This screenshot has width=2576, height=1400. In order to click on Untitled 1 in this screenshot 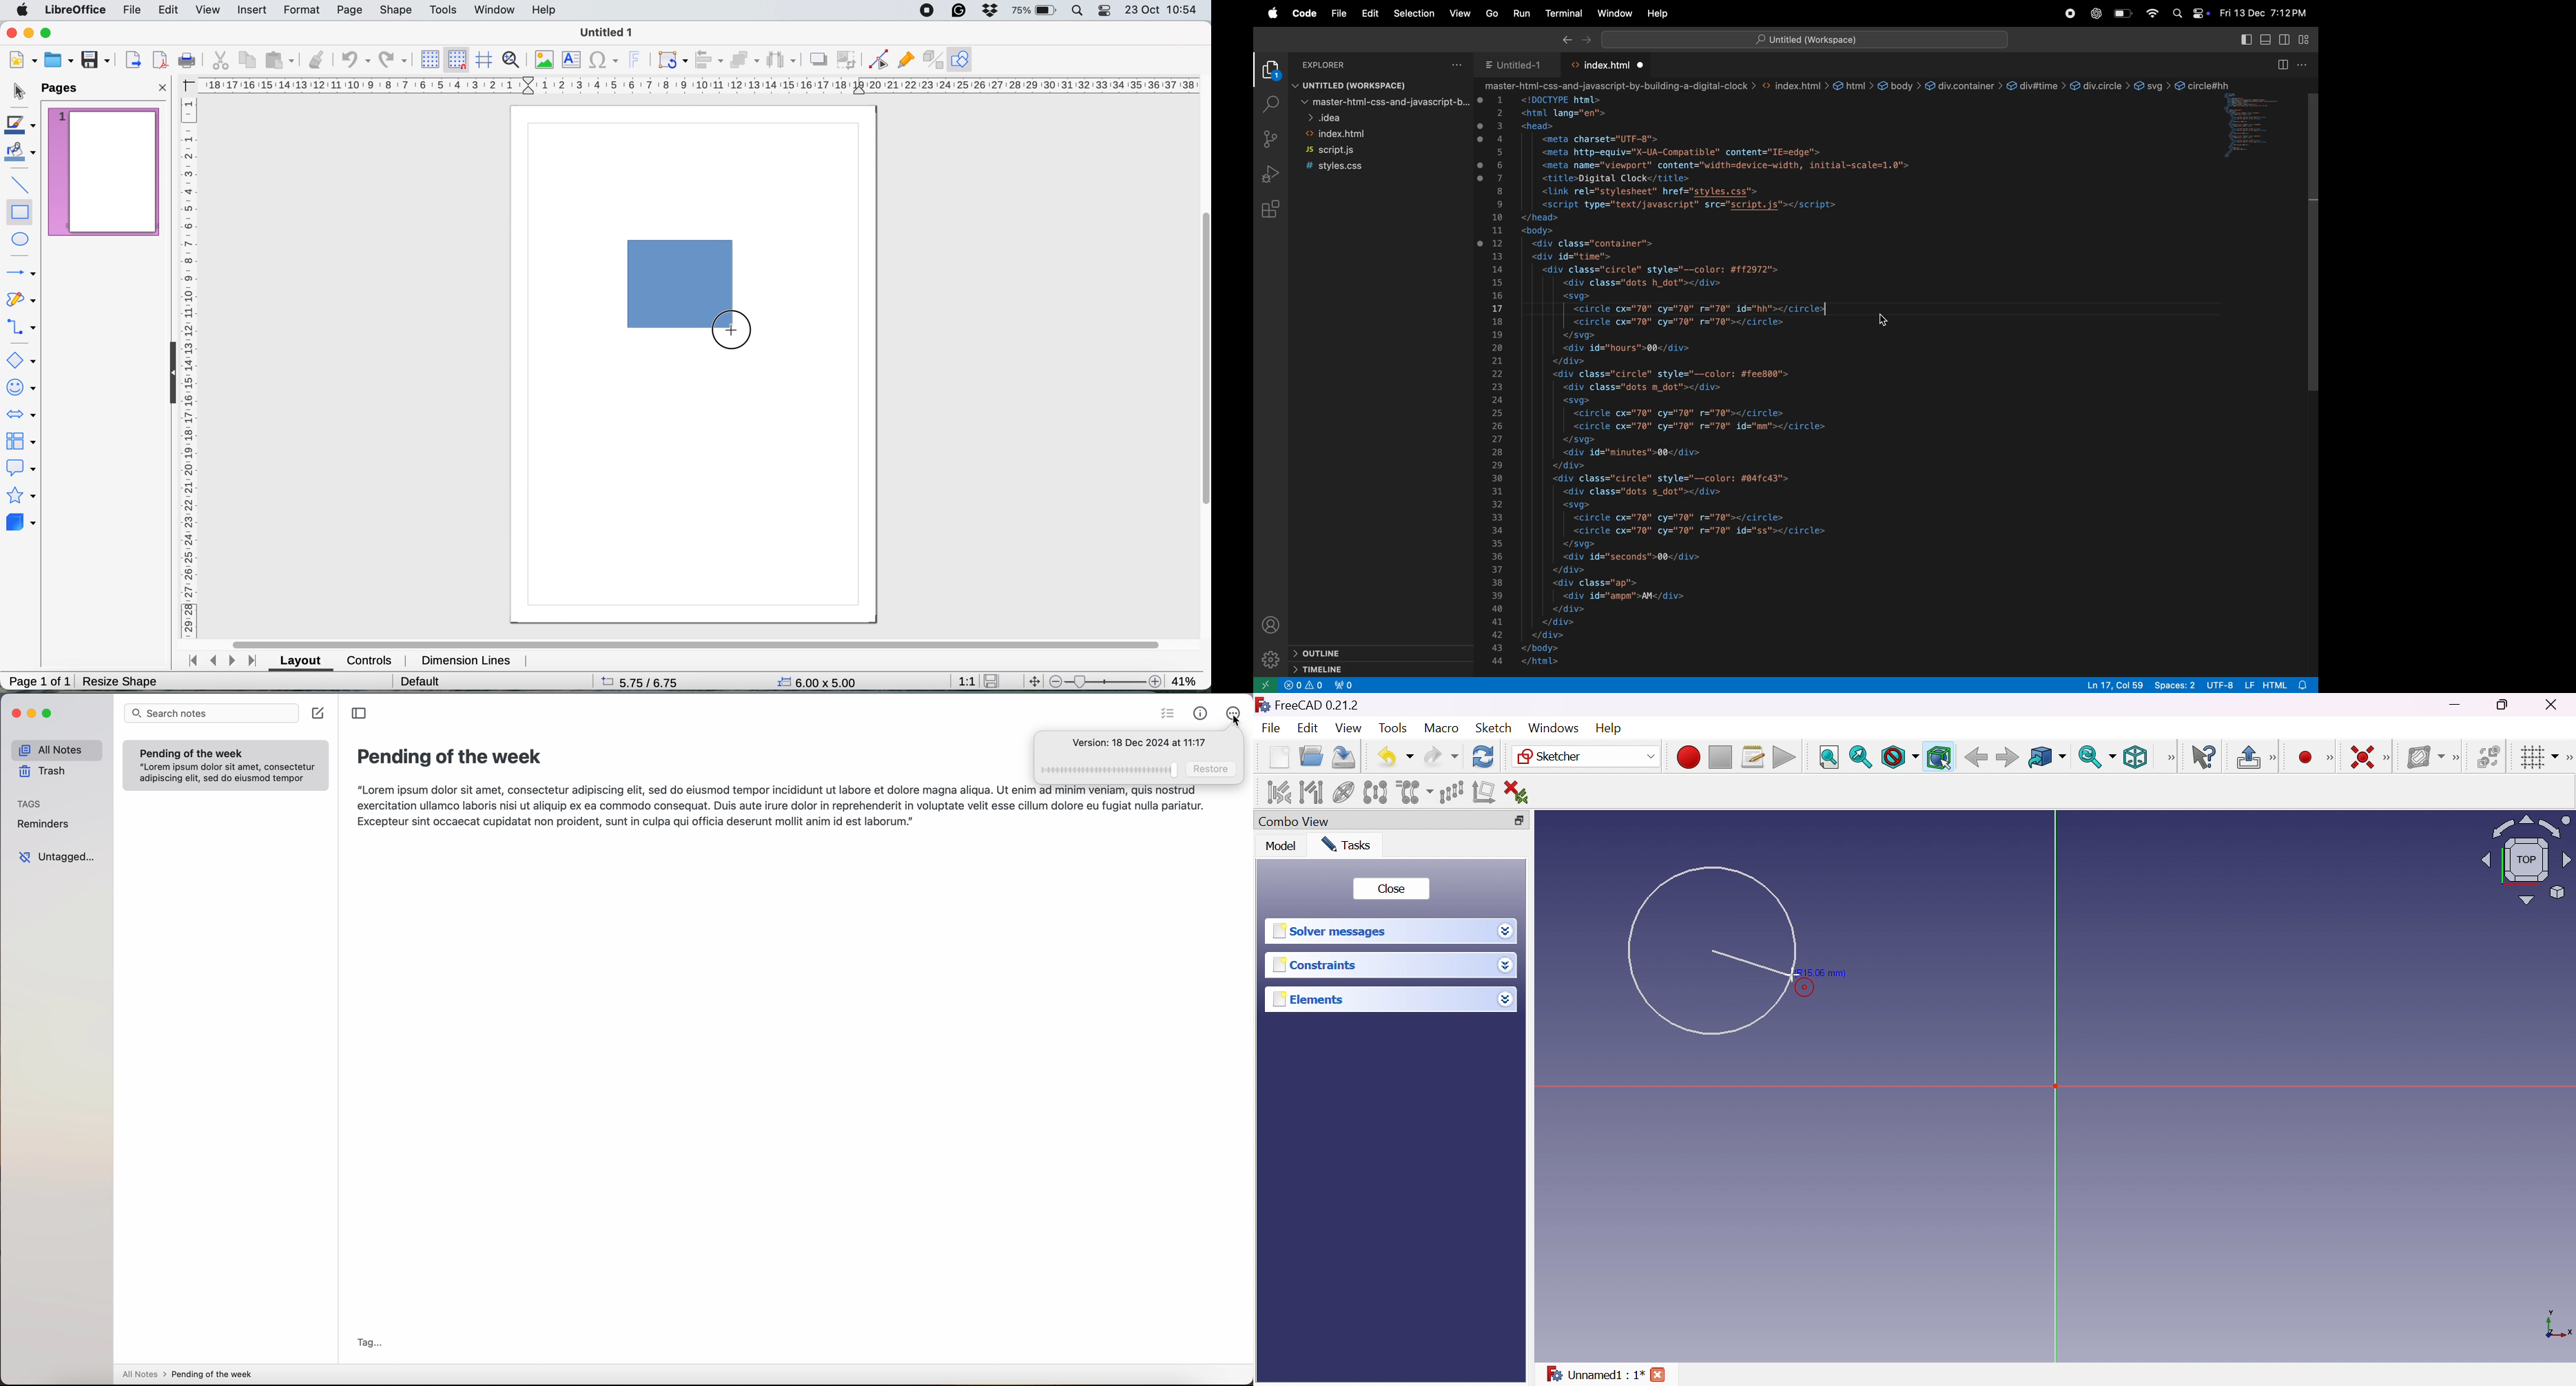, I will do `click(605, 33)`.